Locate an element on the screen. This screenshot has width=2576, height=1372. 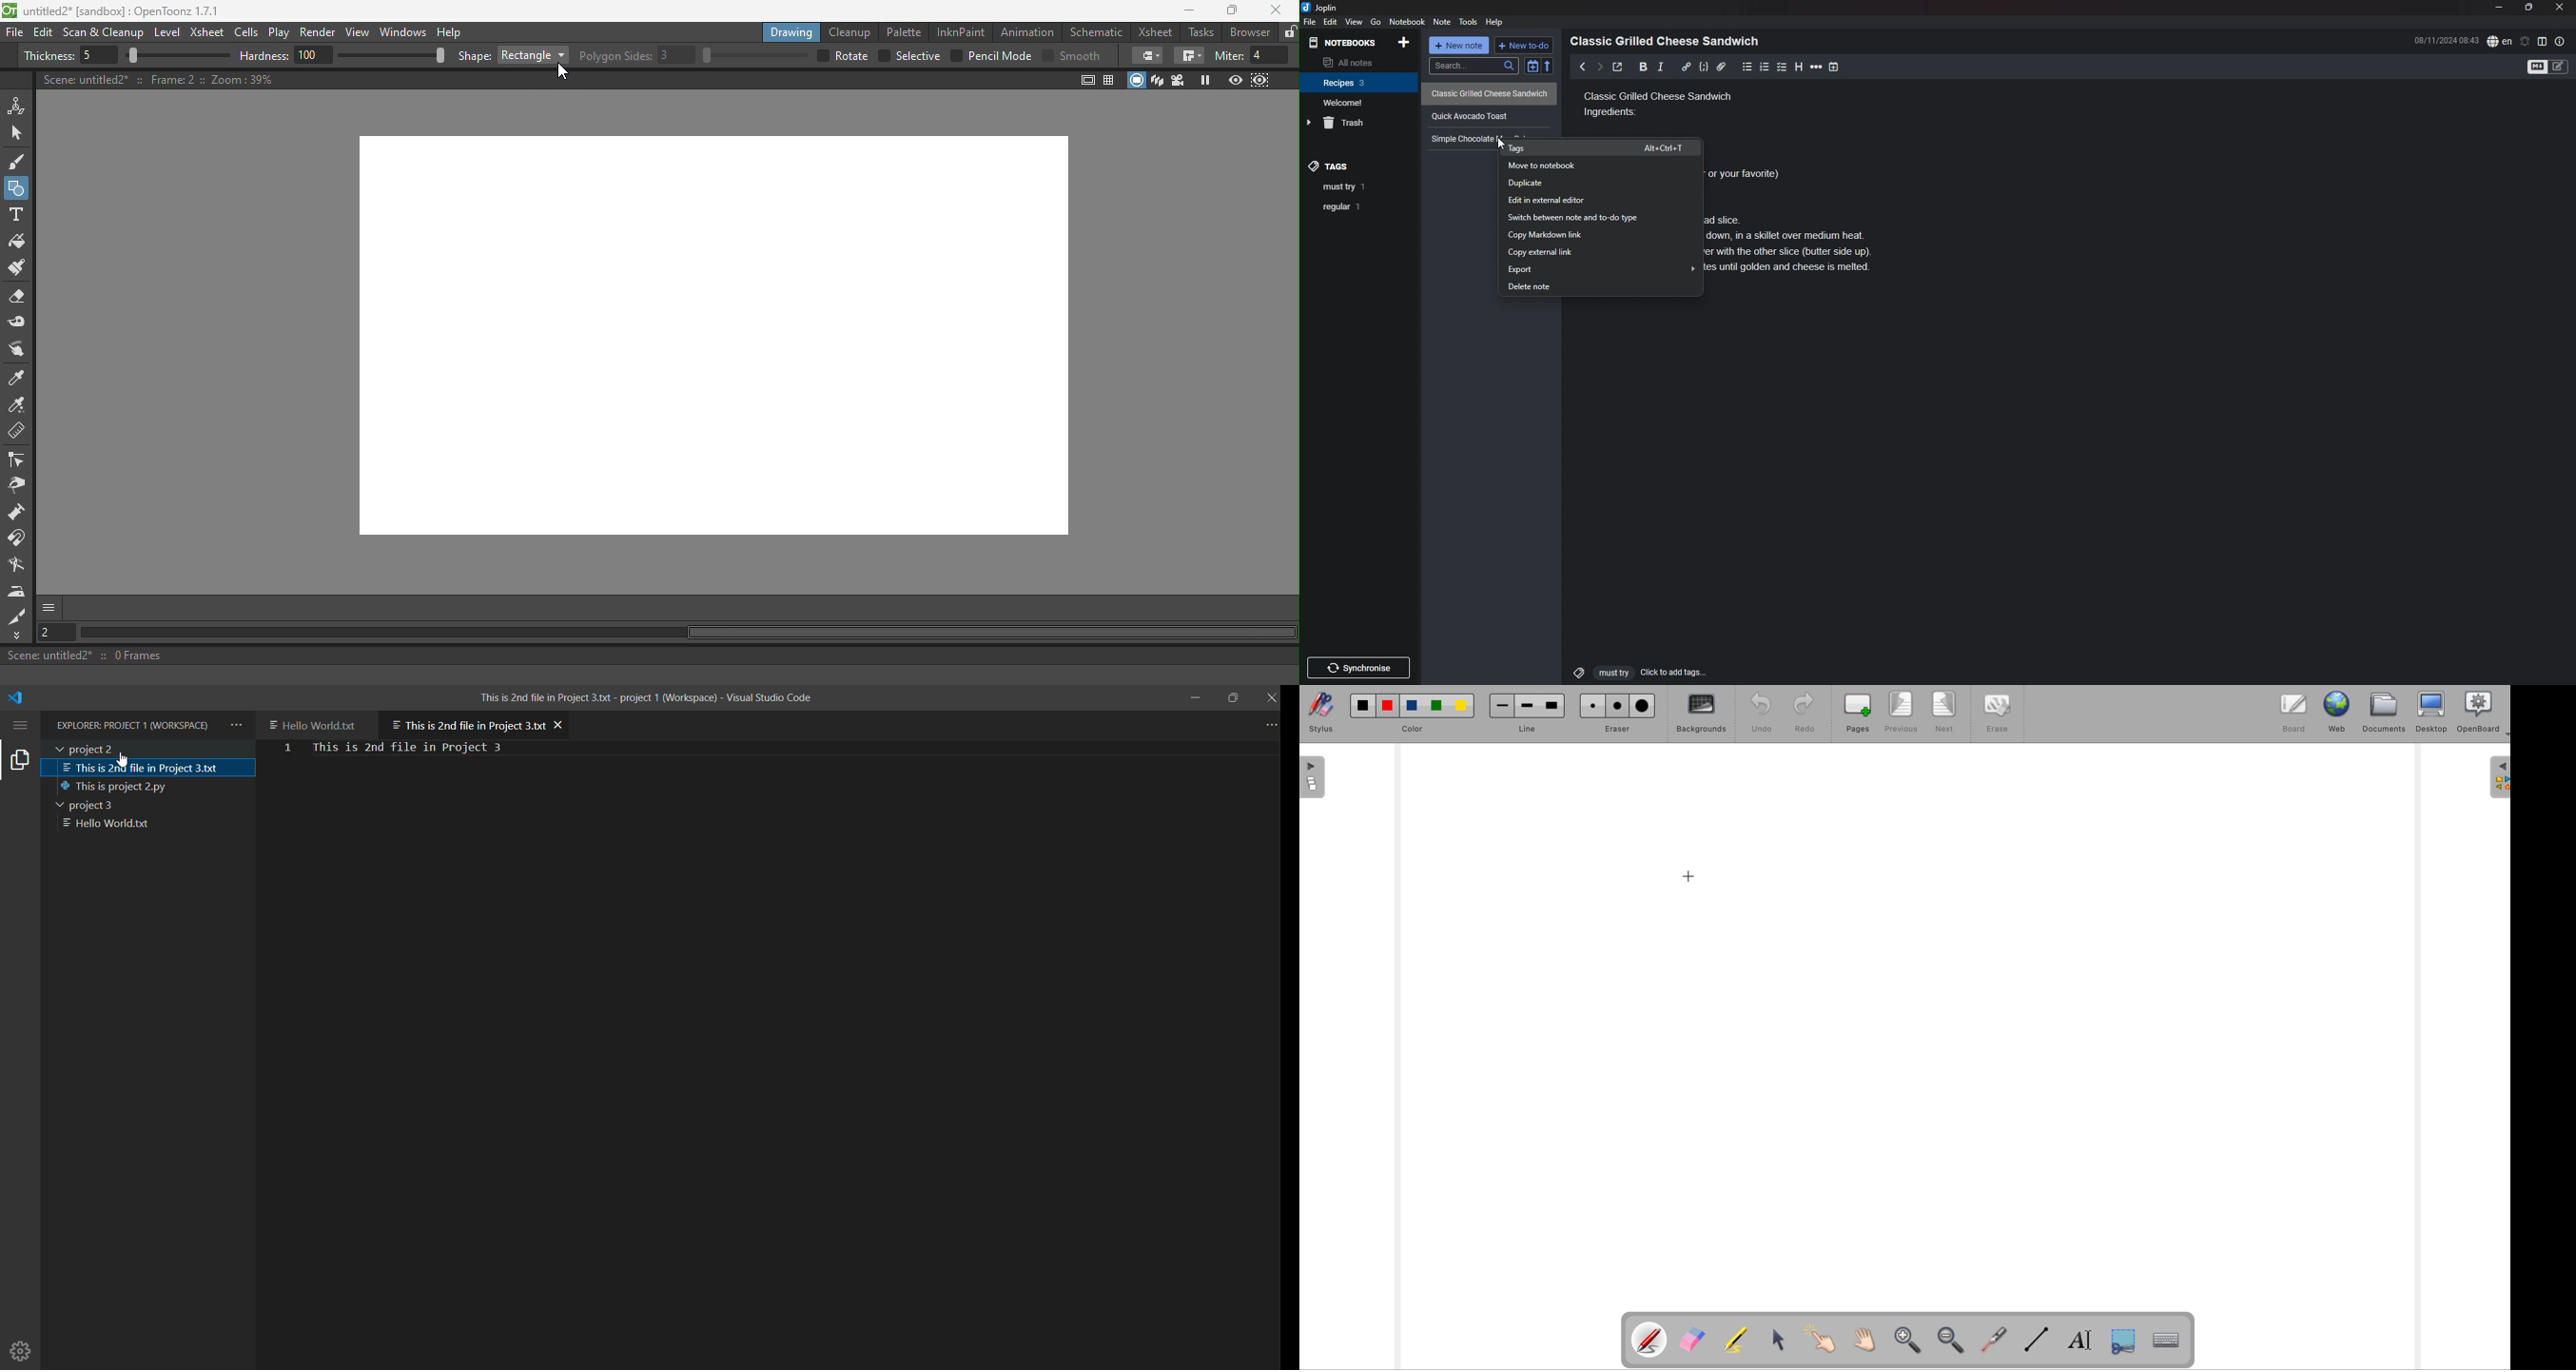
bullet list is located at coordinates (1748, 67).